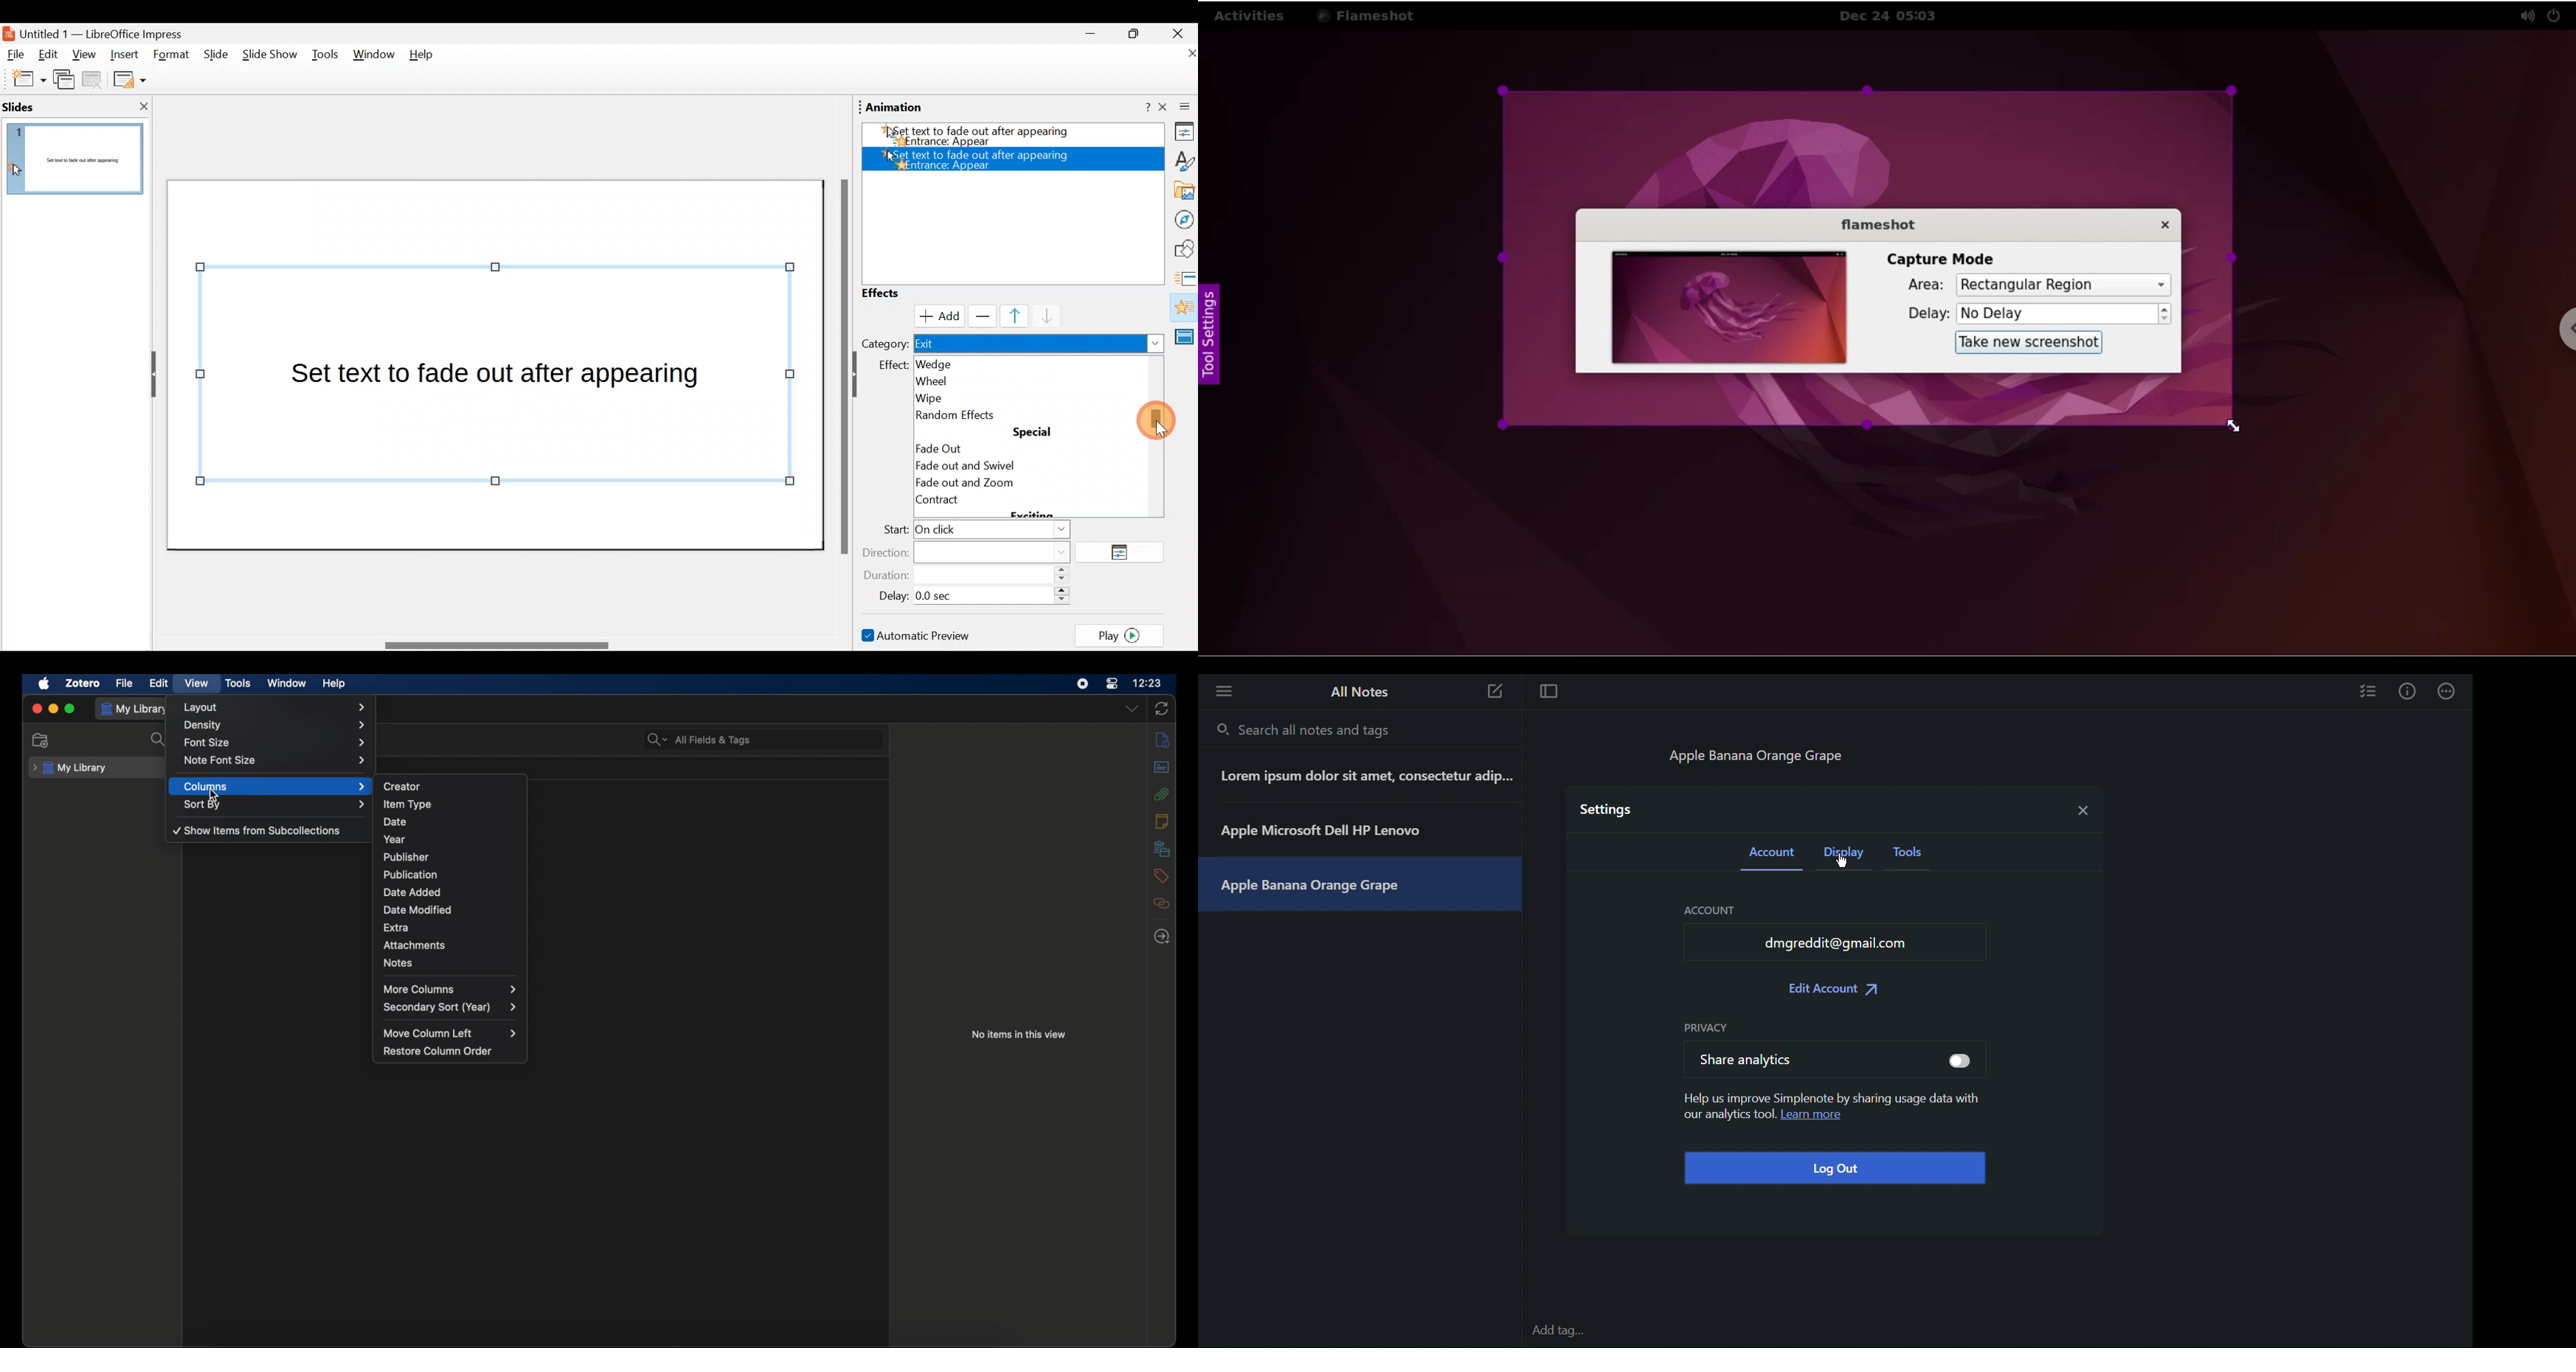  I want to click on Edit, so click(52, 56).